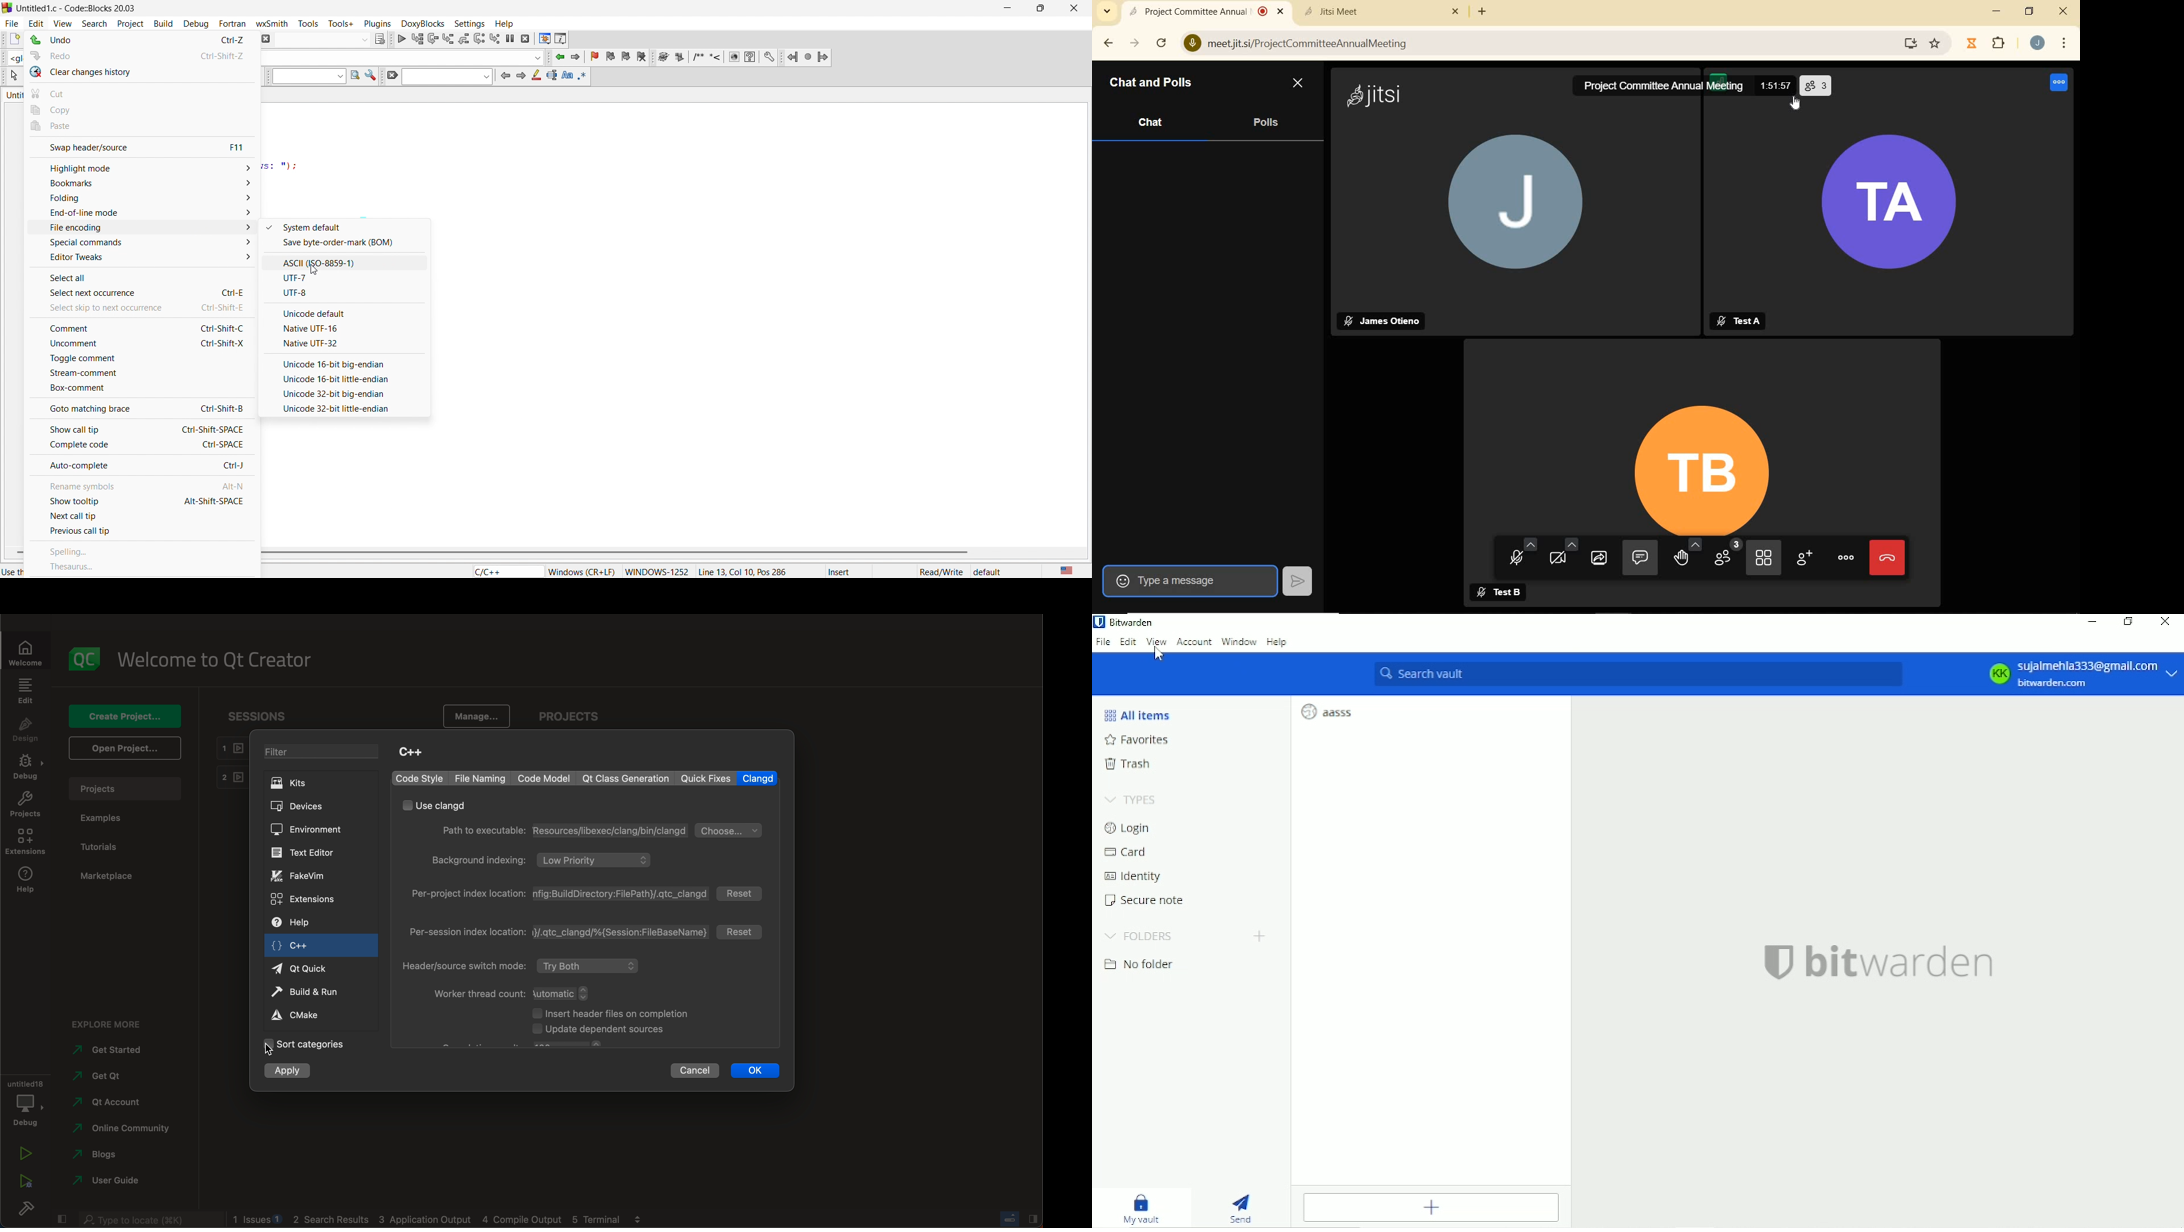 This screenshot has height=1232, width=2184. What do you see at coordinates (125, 789) in the screenshot?
I see `projects` at bounding box center [125, 789].